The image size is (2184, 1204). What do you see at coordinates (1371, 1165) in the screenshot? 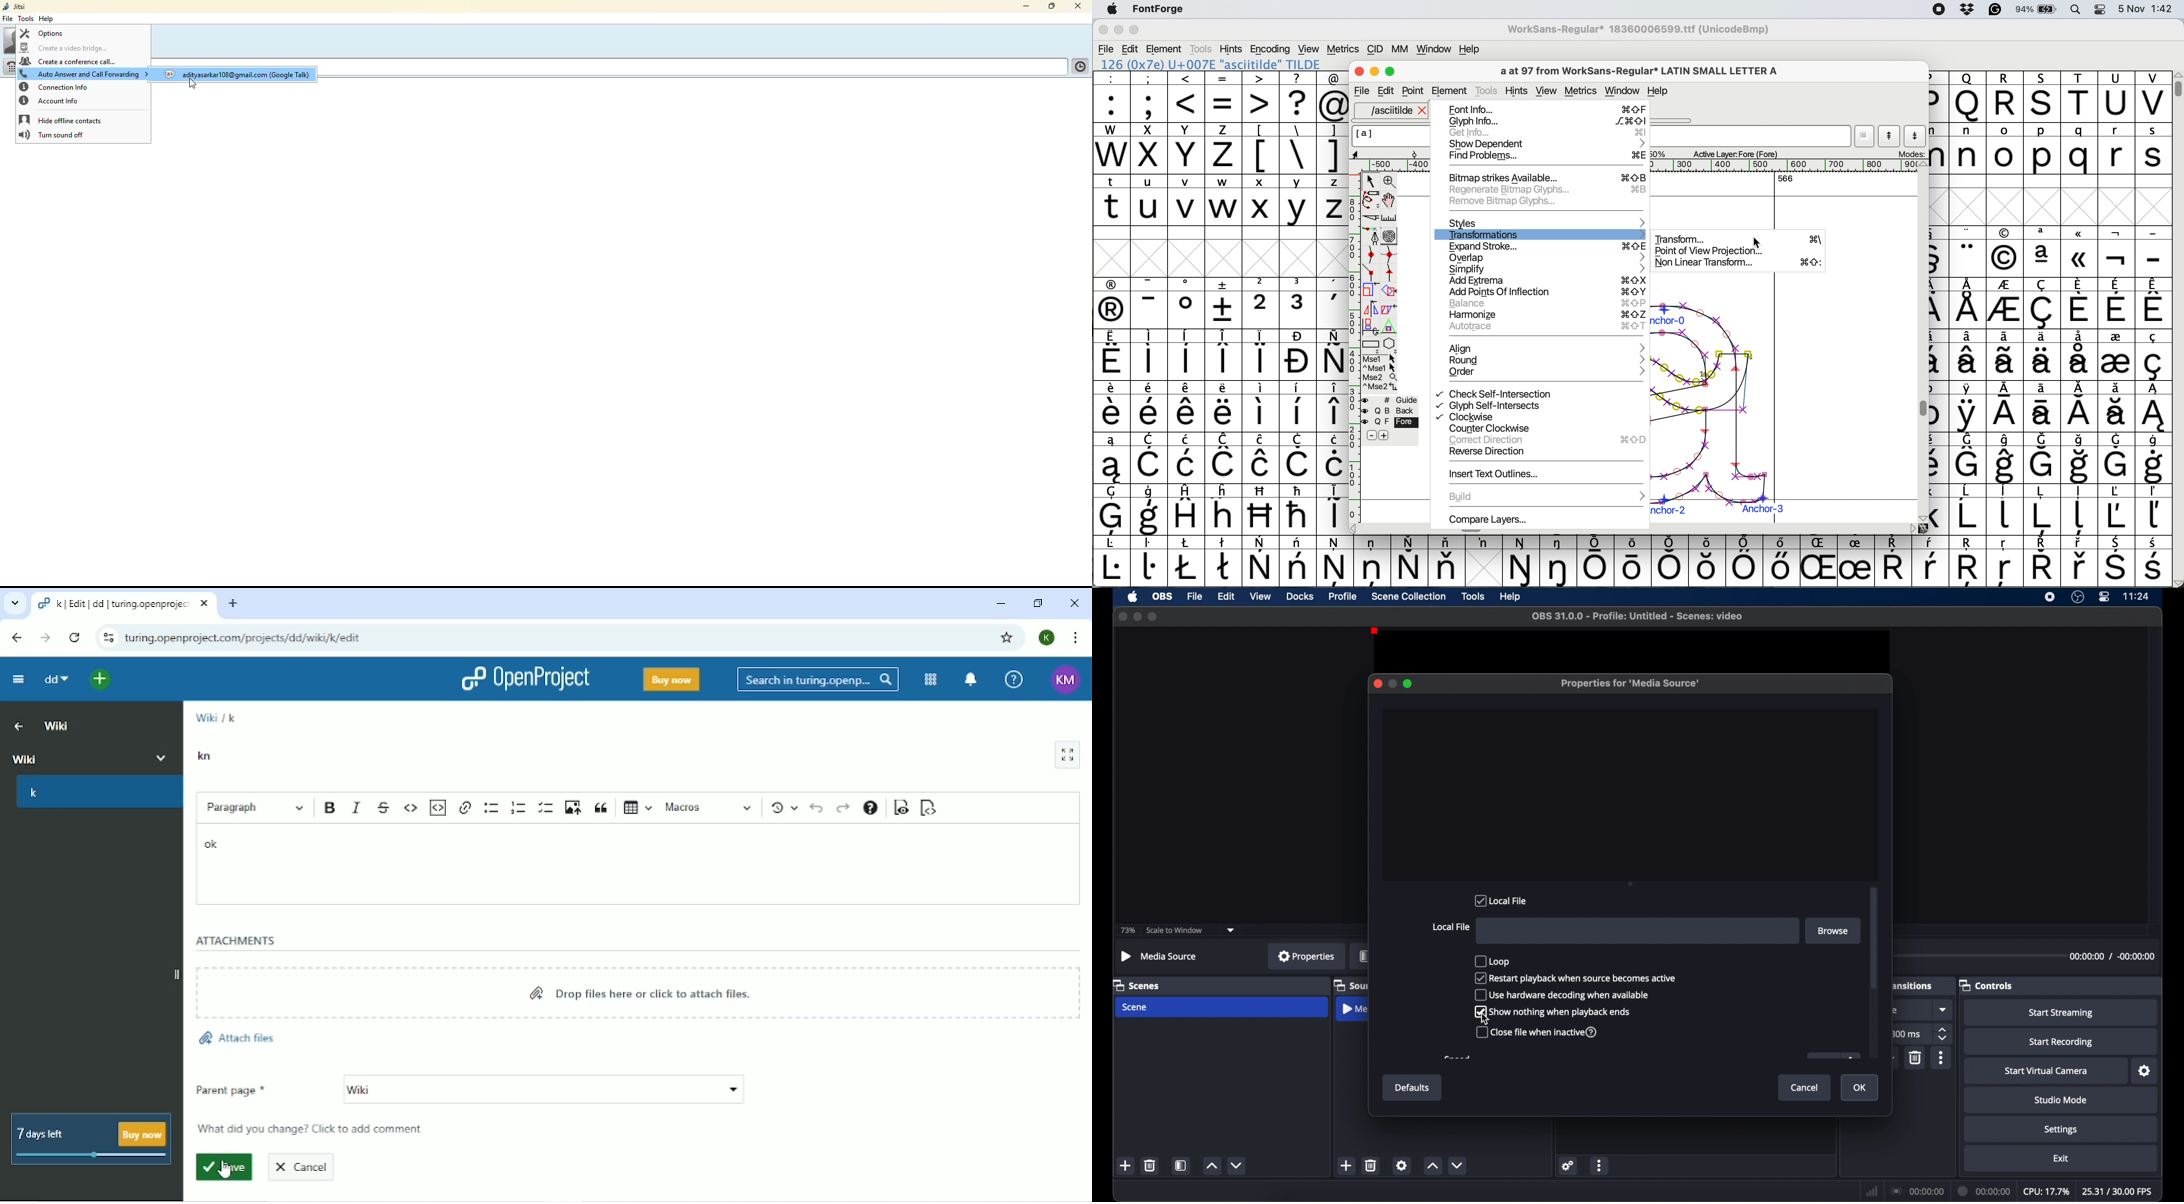
I see `delete` at bounding box center [1371, 1165].